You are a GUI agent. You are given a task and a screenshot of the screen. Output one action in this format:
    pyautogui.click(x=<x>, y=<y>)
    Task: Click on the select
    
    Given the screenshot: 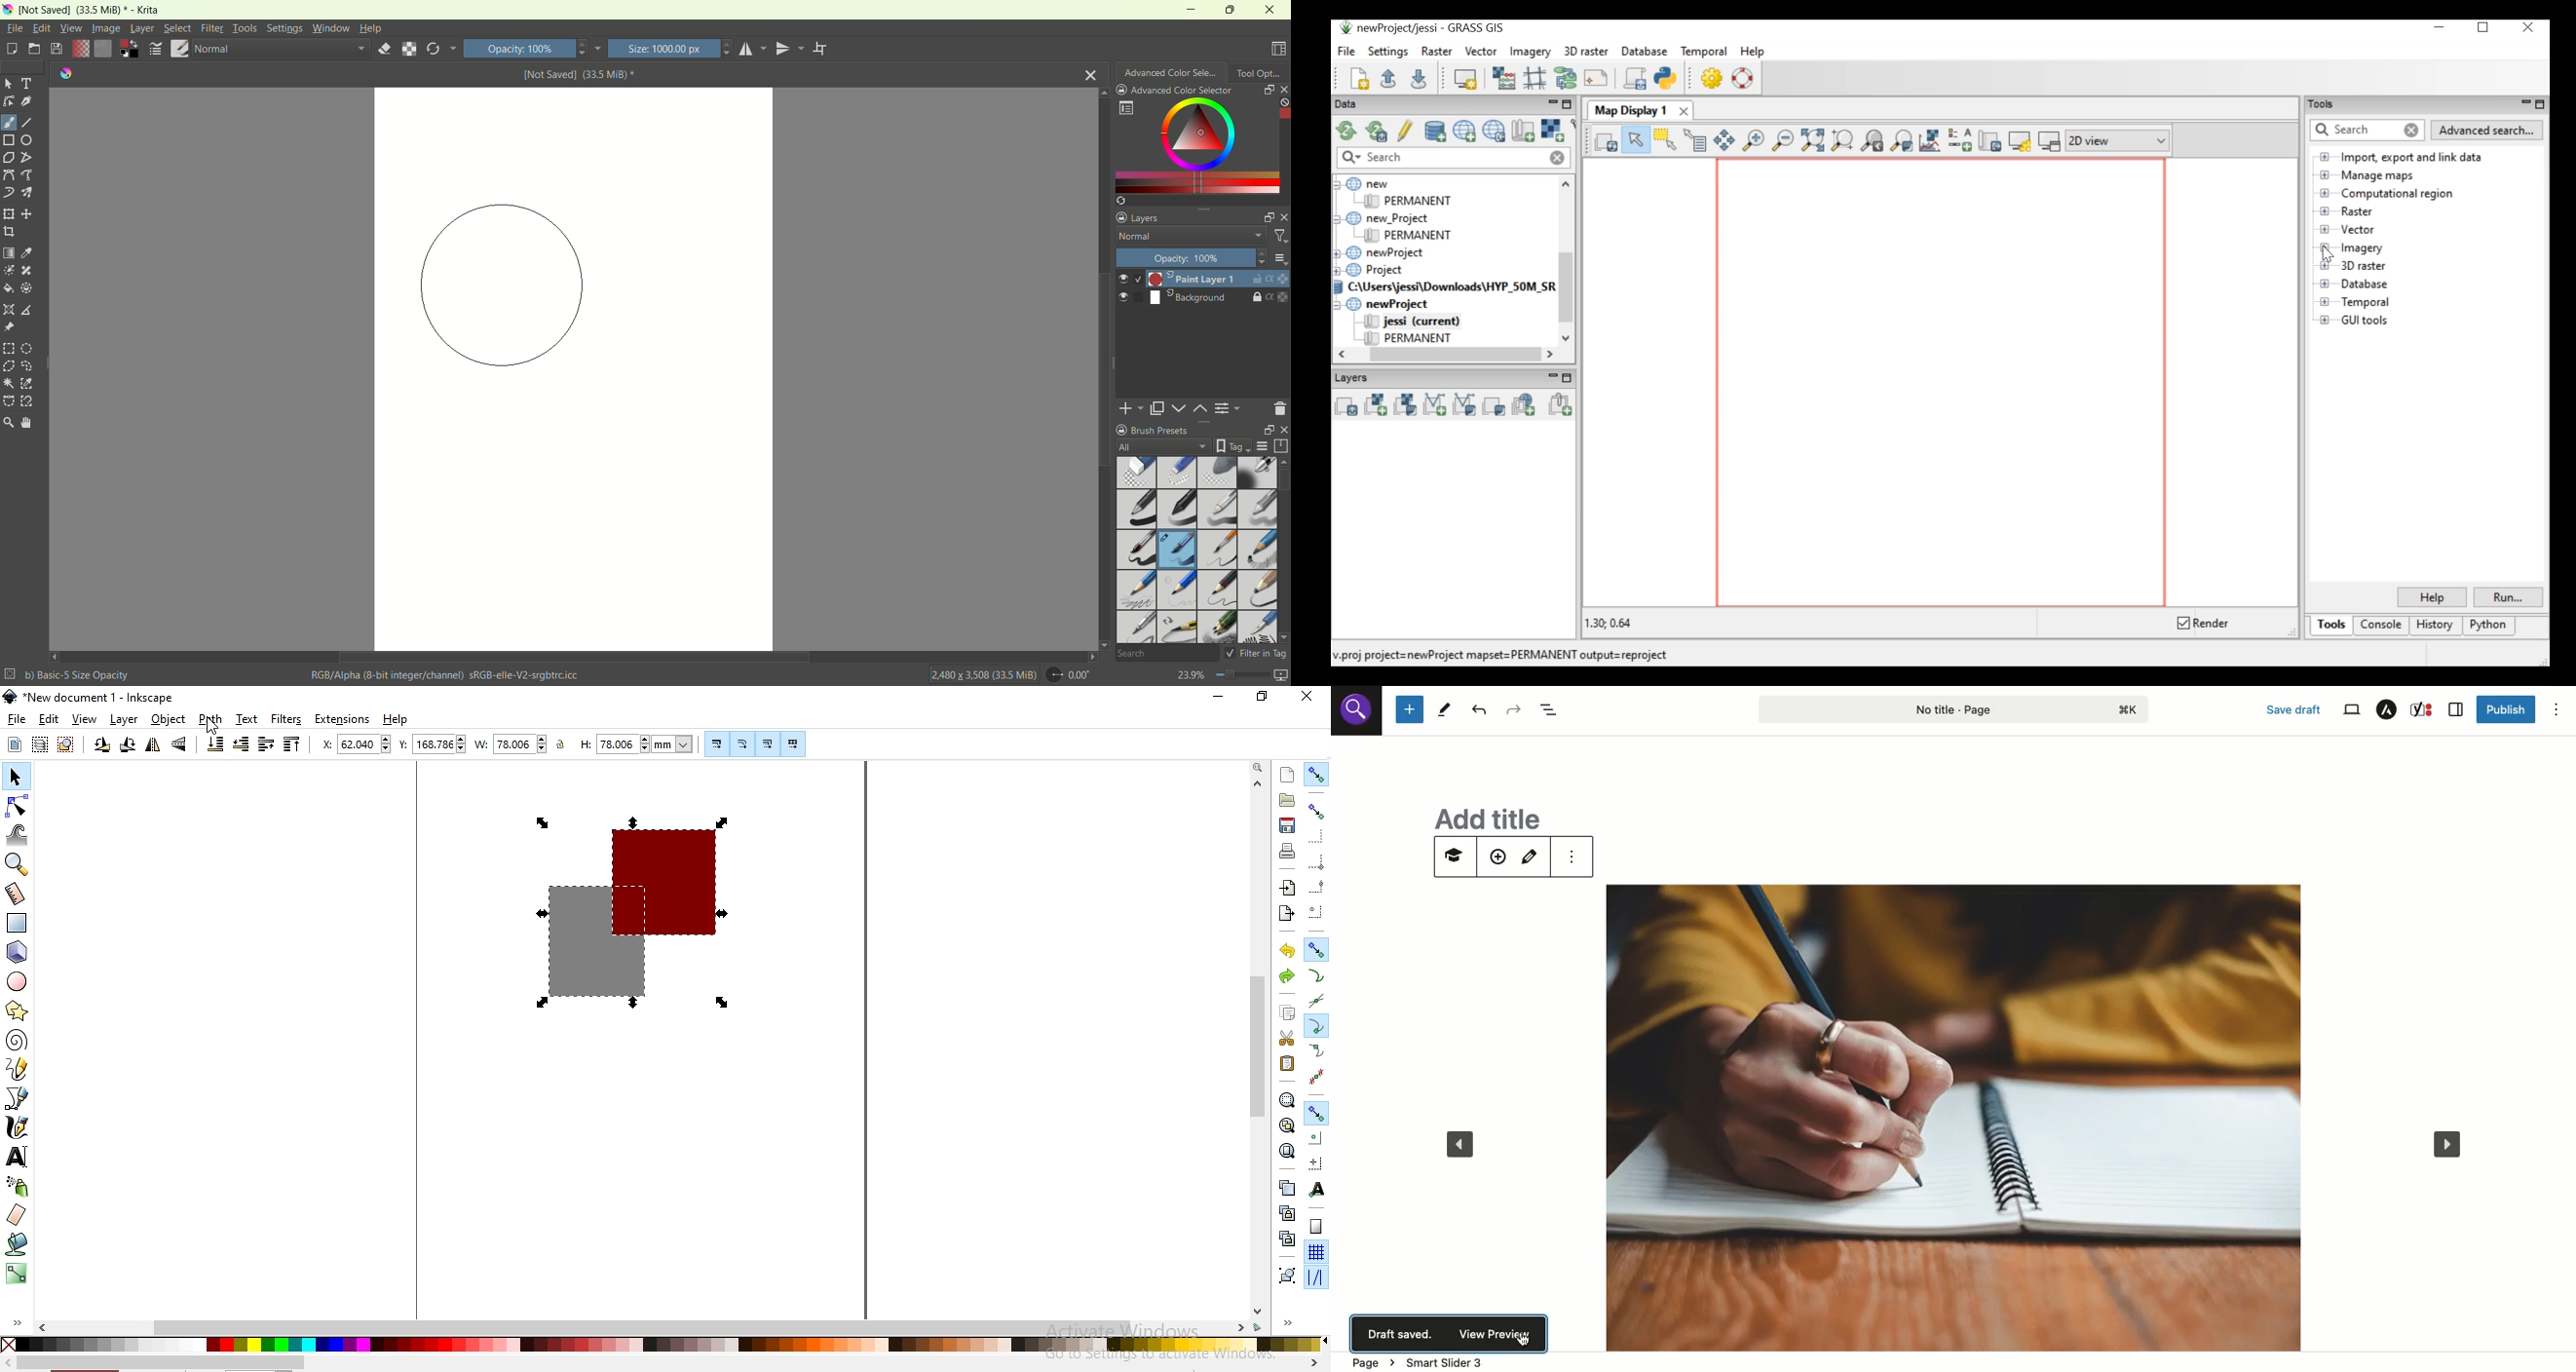 What is the action you would take?
    pyautogui.click(x=176, y=28)
    